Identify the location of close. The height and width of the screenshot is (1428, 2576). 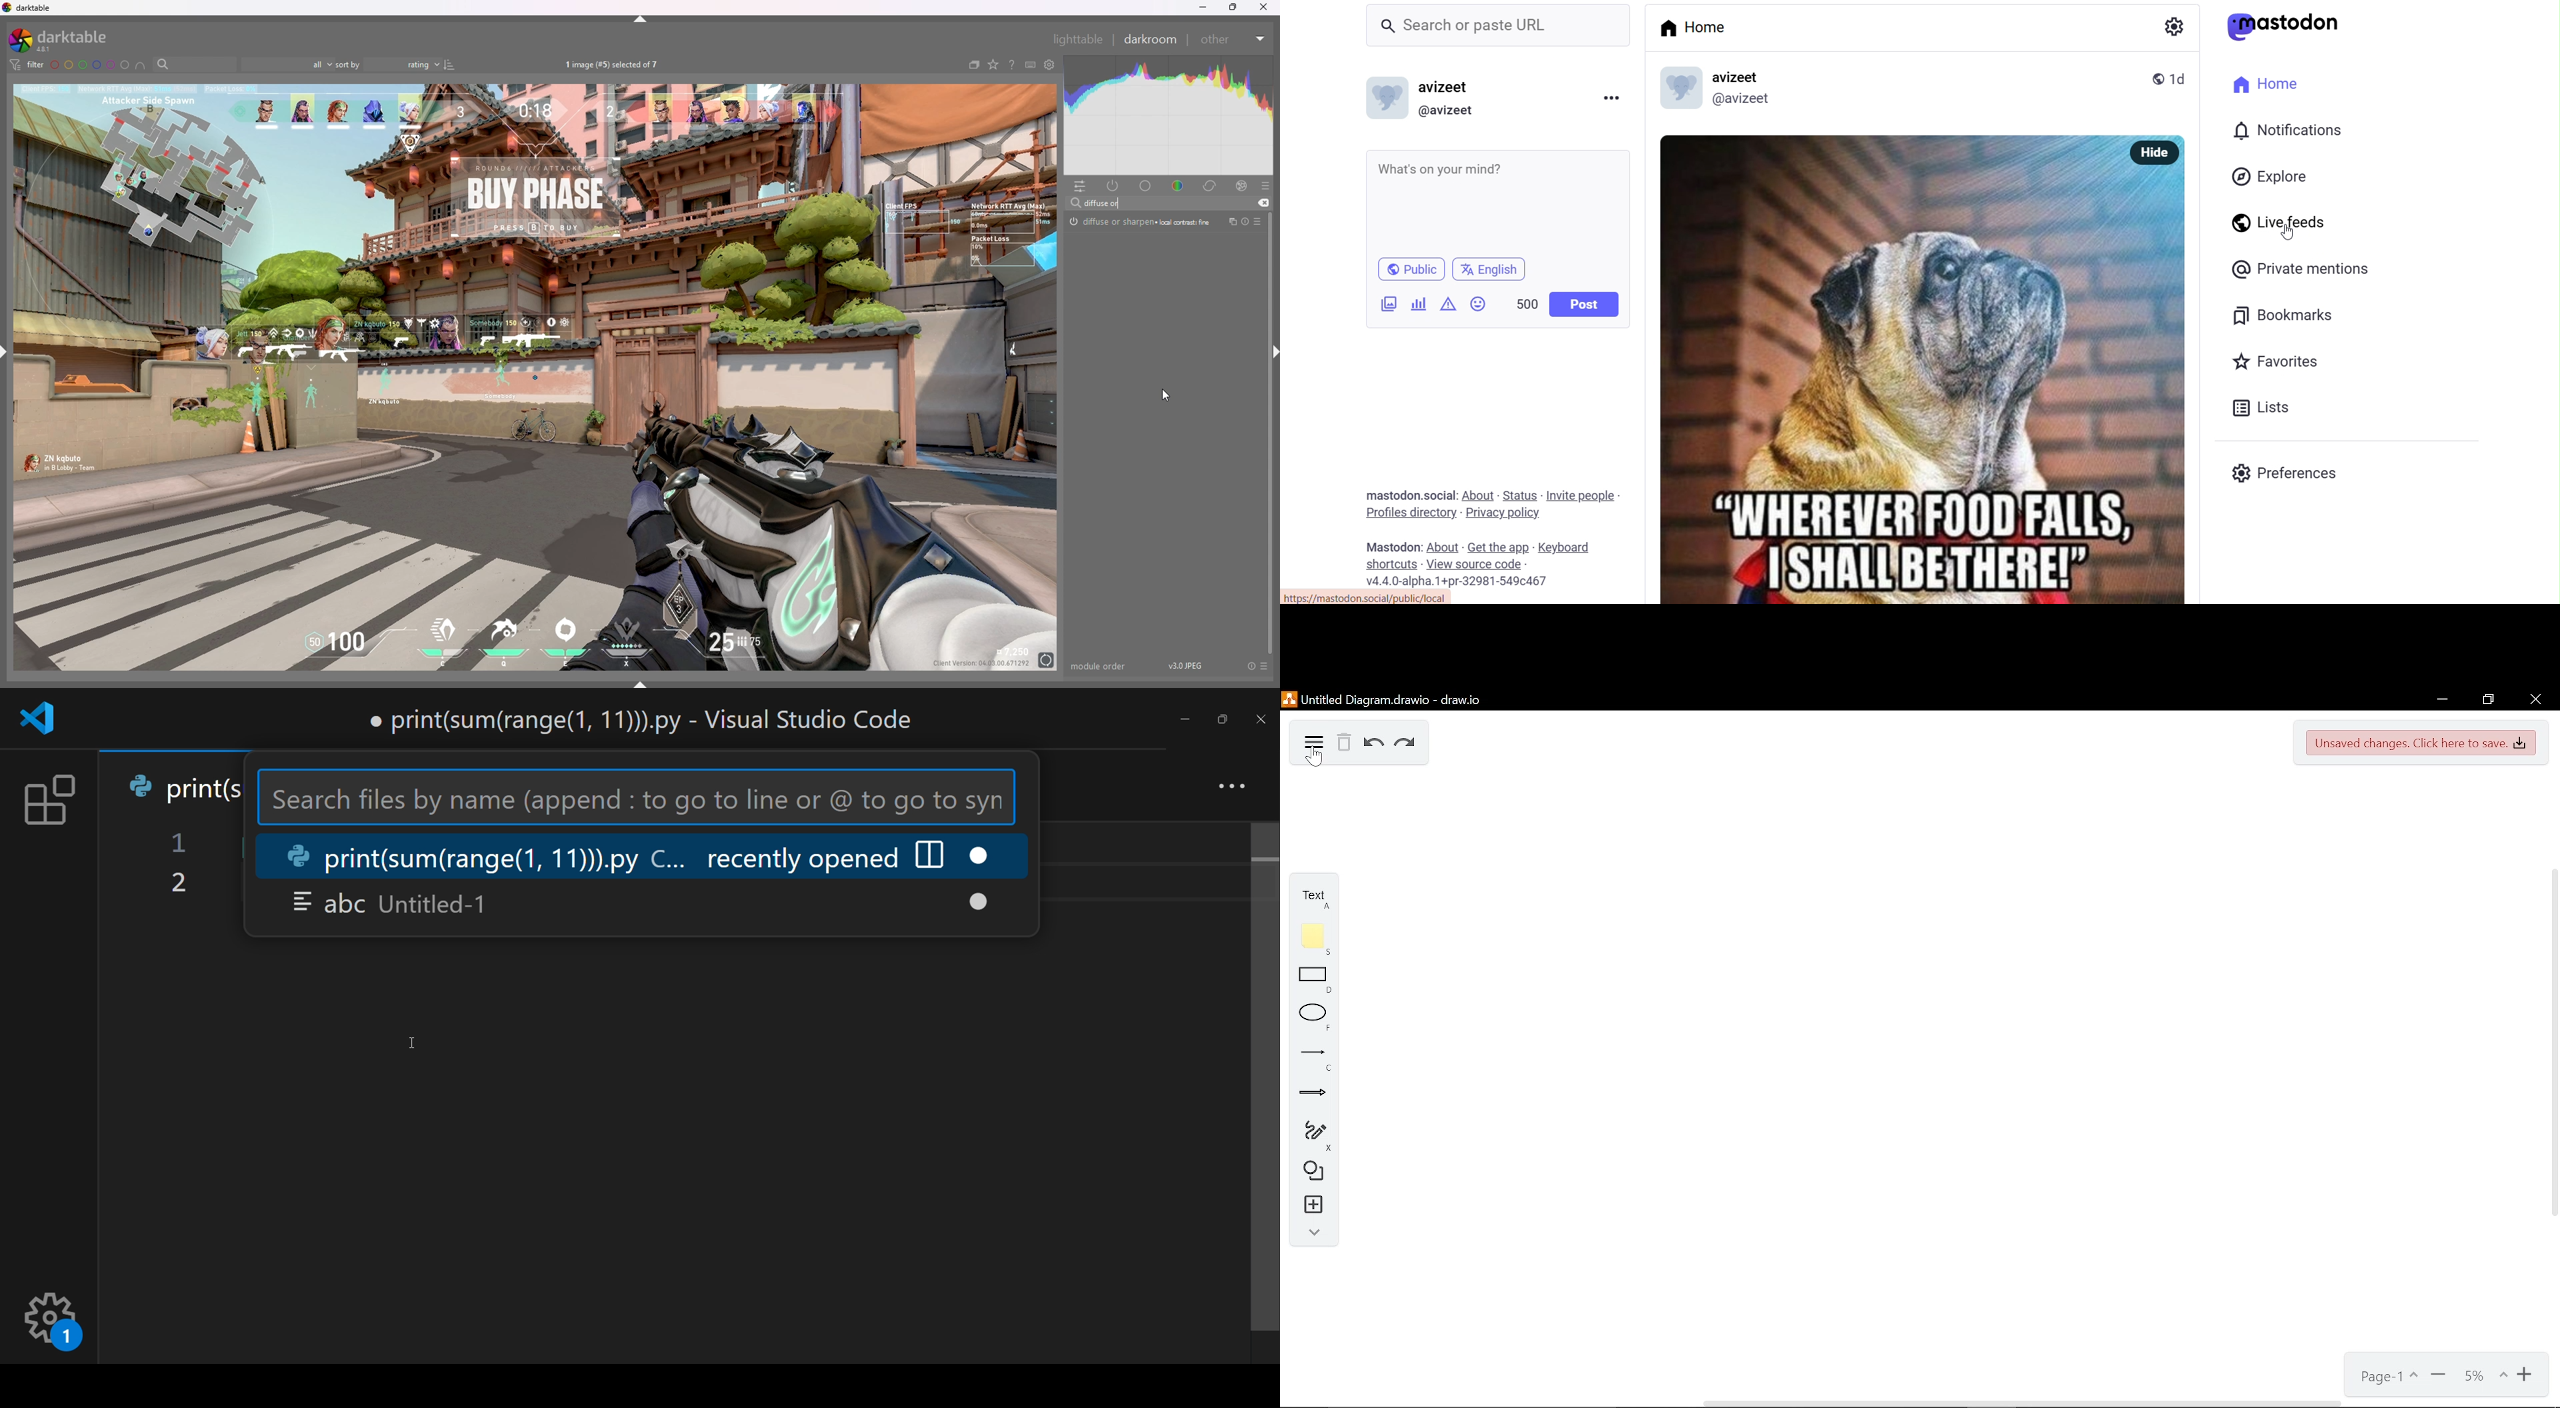
(980, 855).